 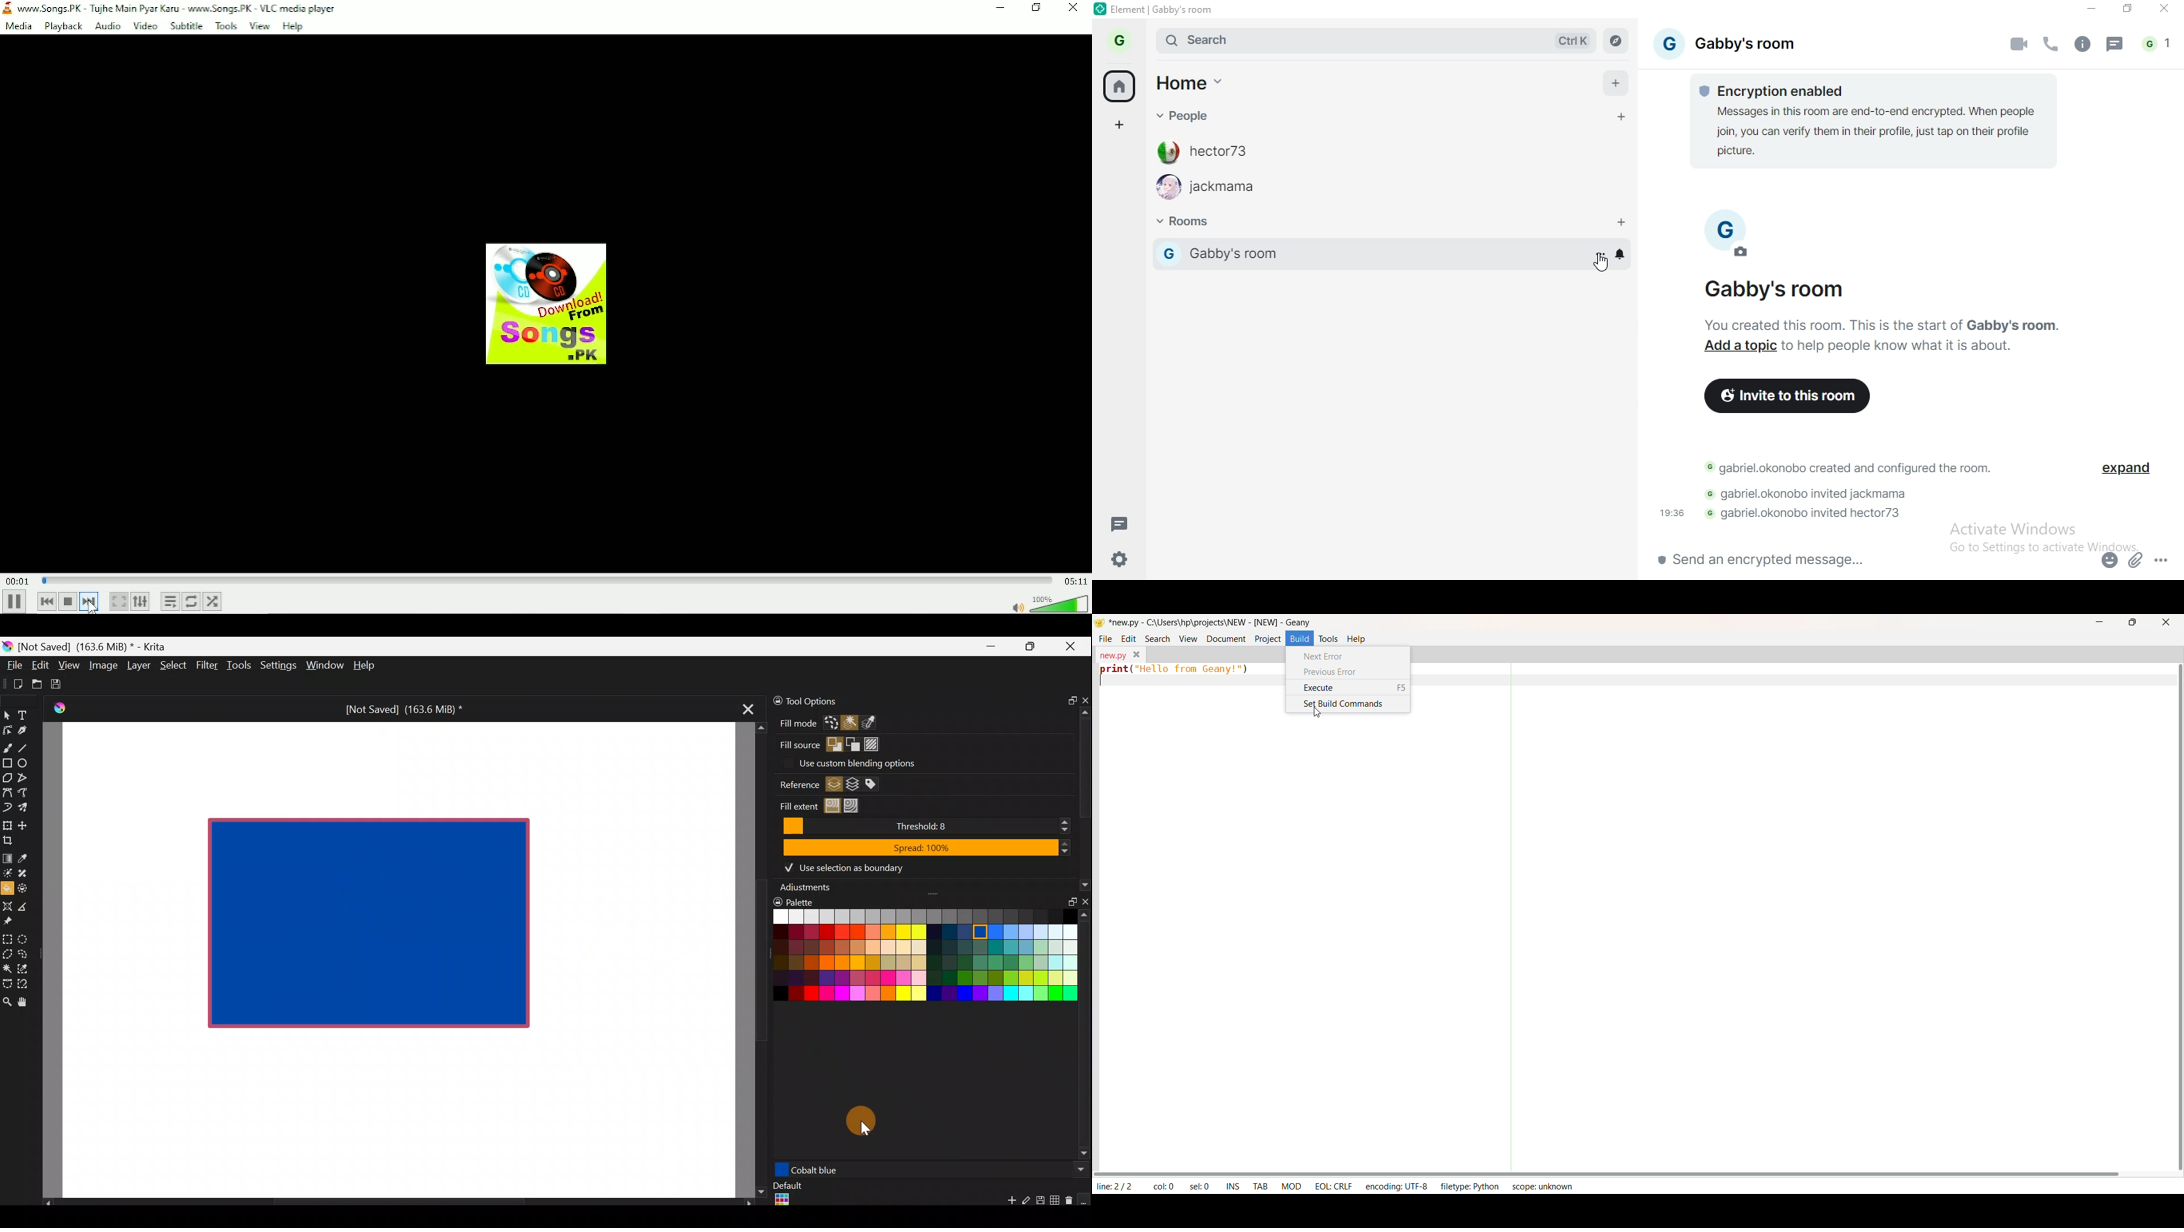 I want to click on Add a new colour swatch, so click(x=1006, y=1203).